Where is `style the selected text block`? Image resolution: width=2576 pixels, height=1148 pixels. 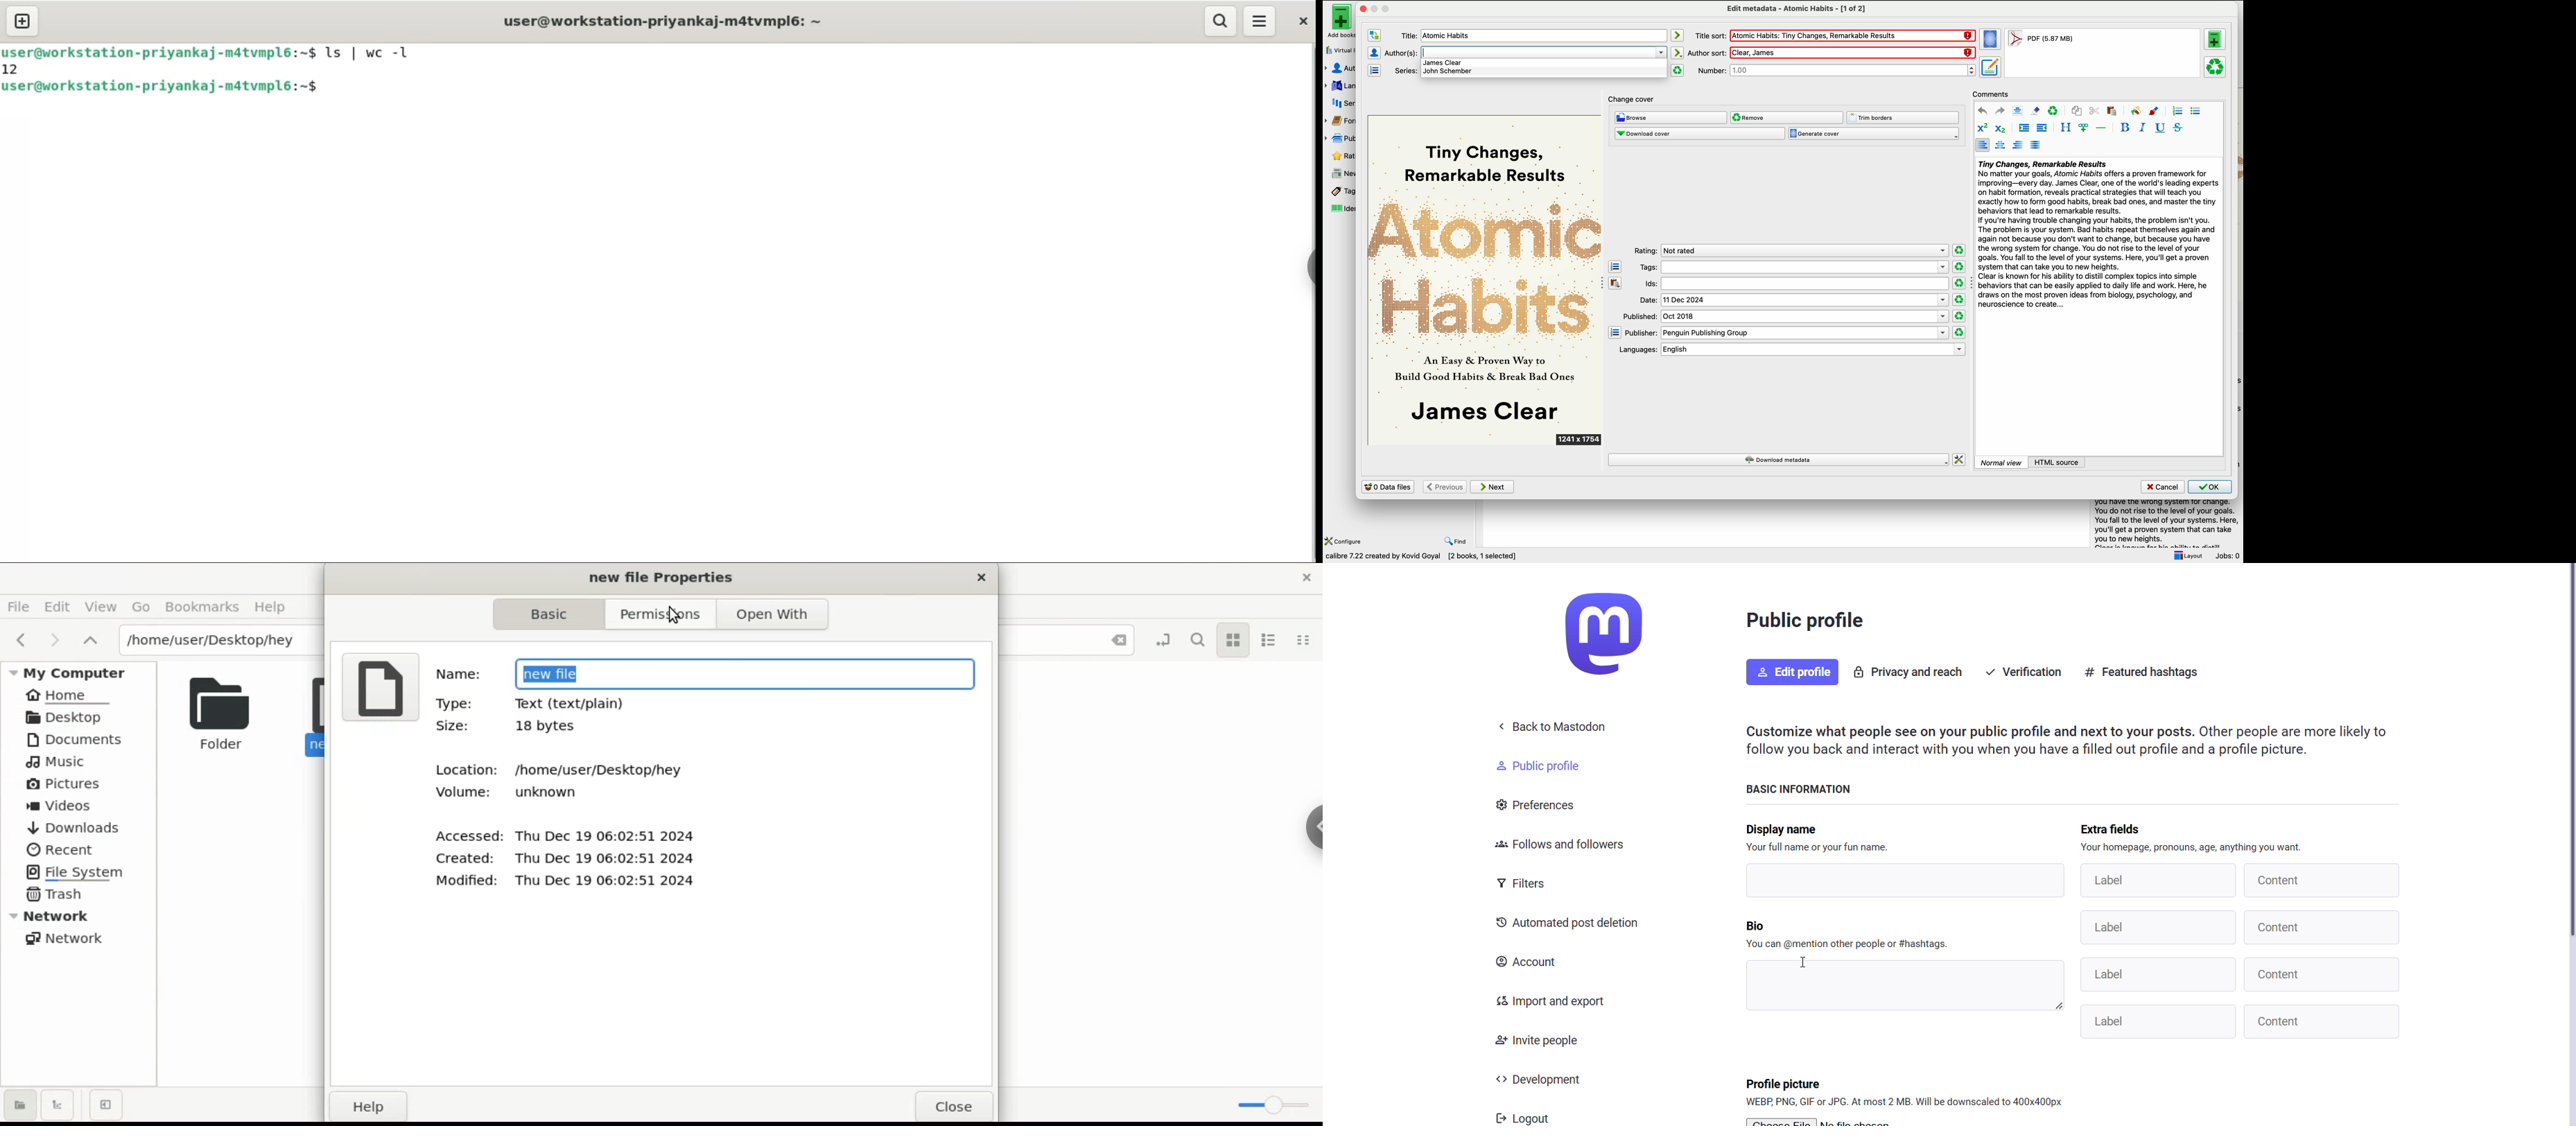 style the selected text block is located at coordinates (2065, 128).